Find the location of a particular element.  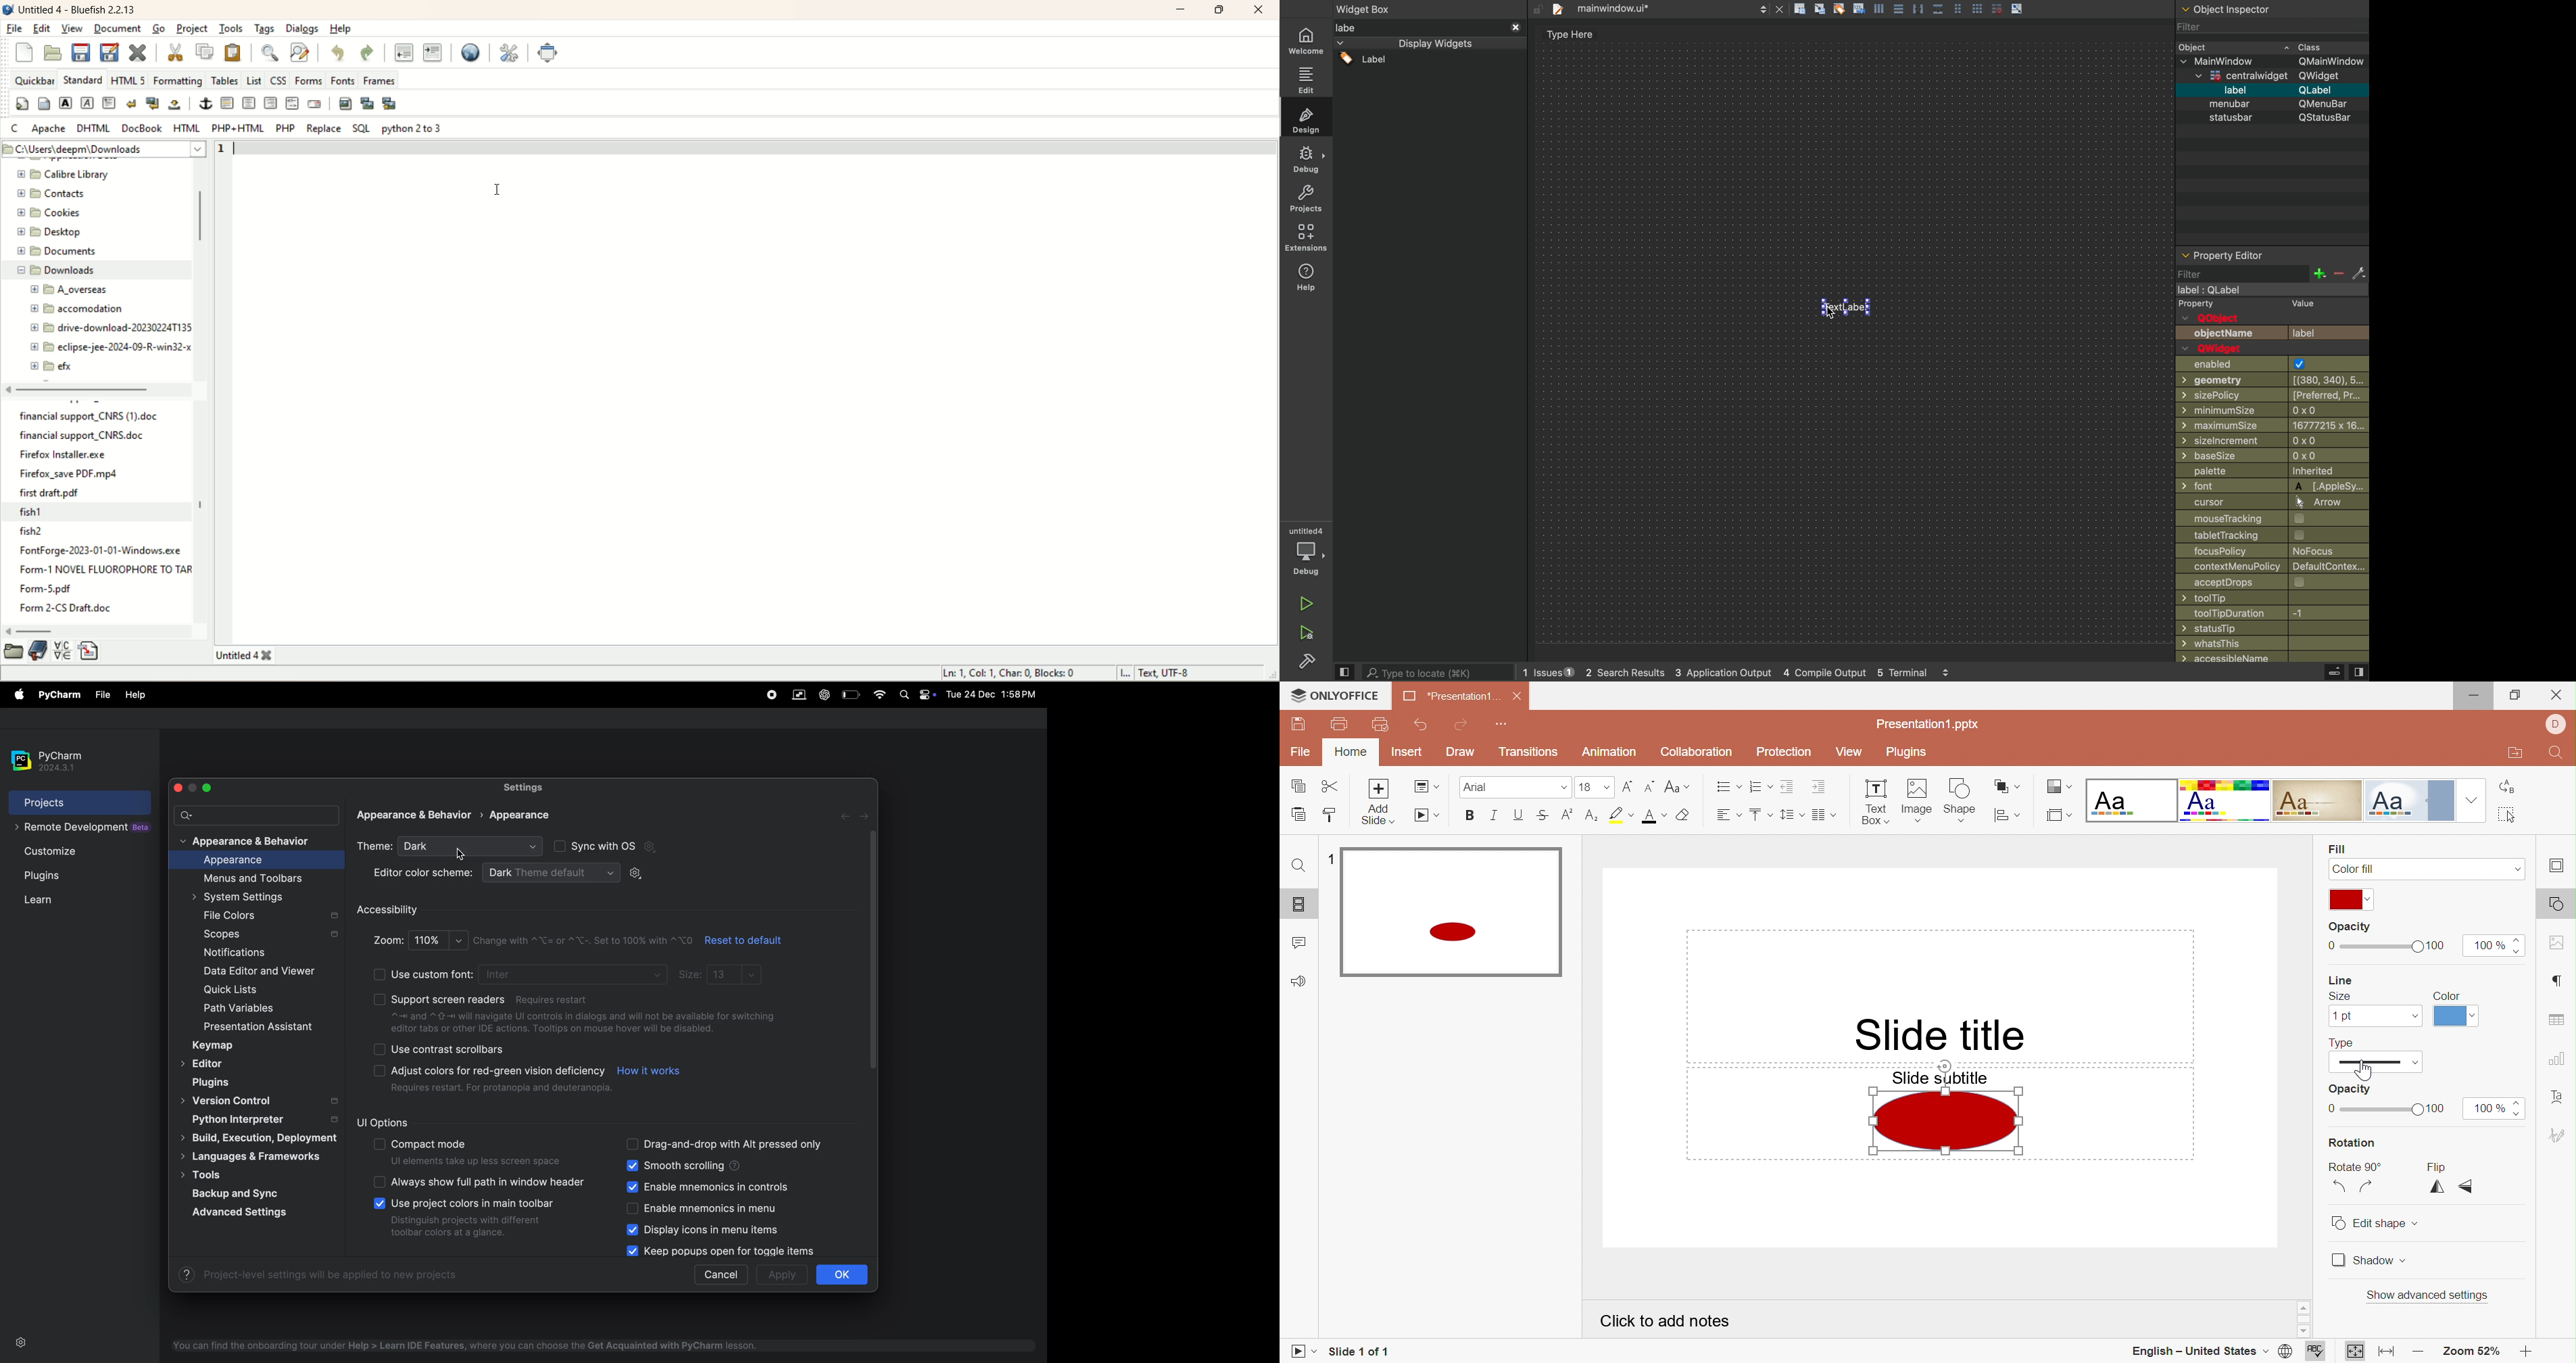

object section is located at coordinates (2270, 10).